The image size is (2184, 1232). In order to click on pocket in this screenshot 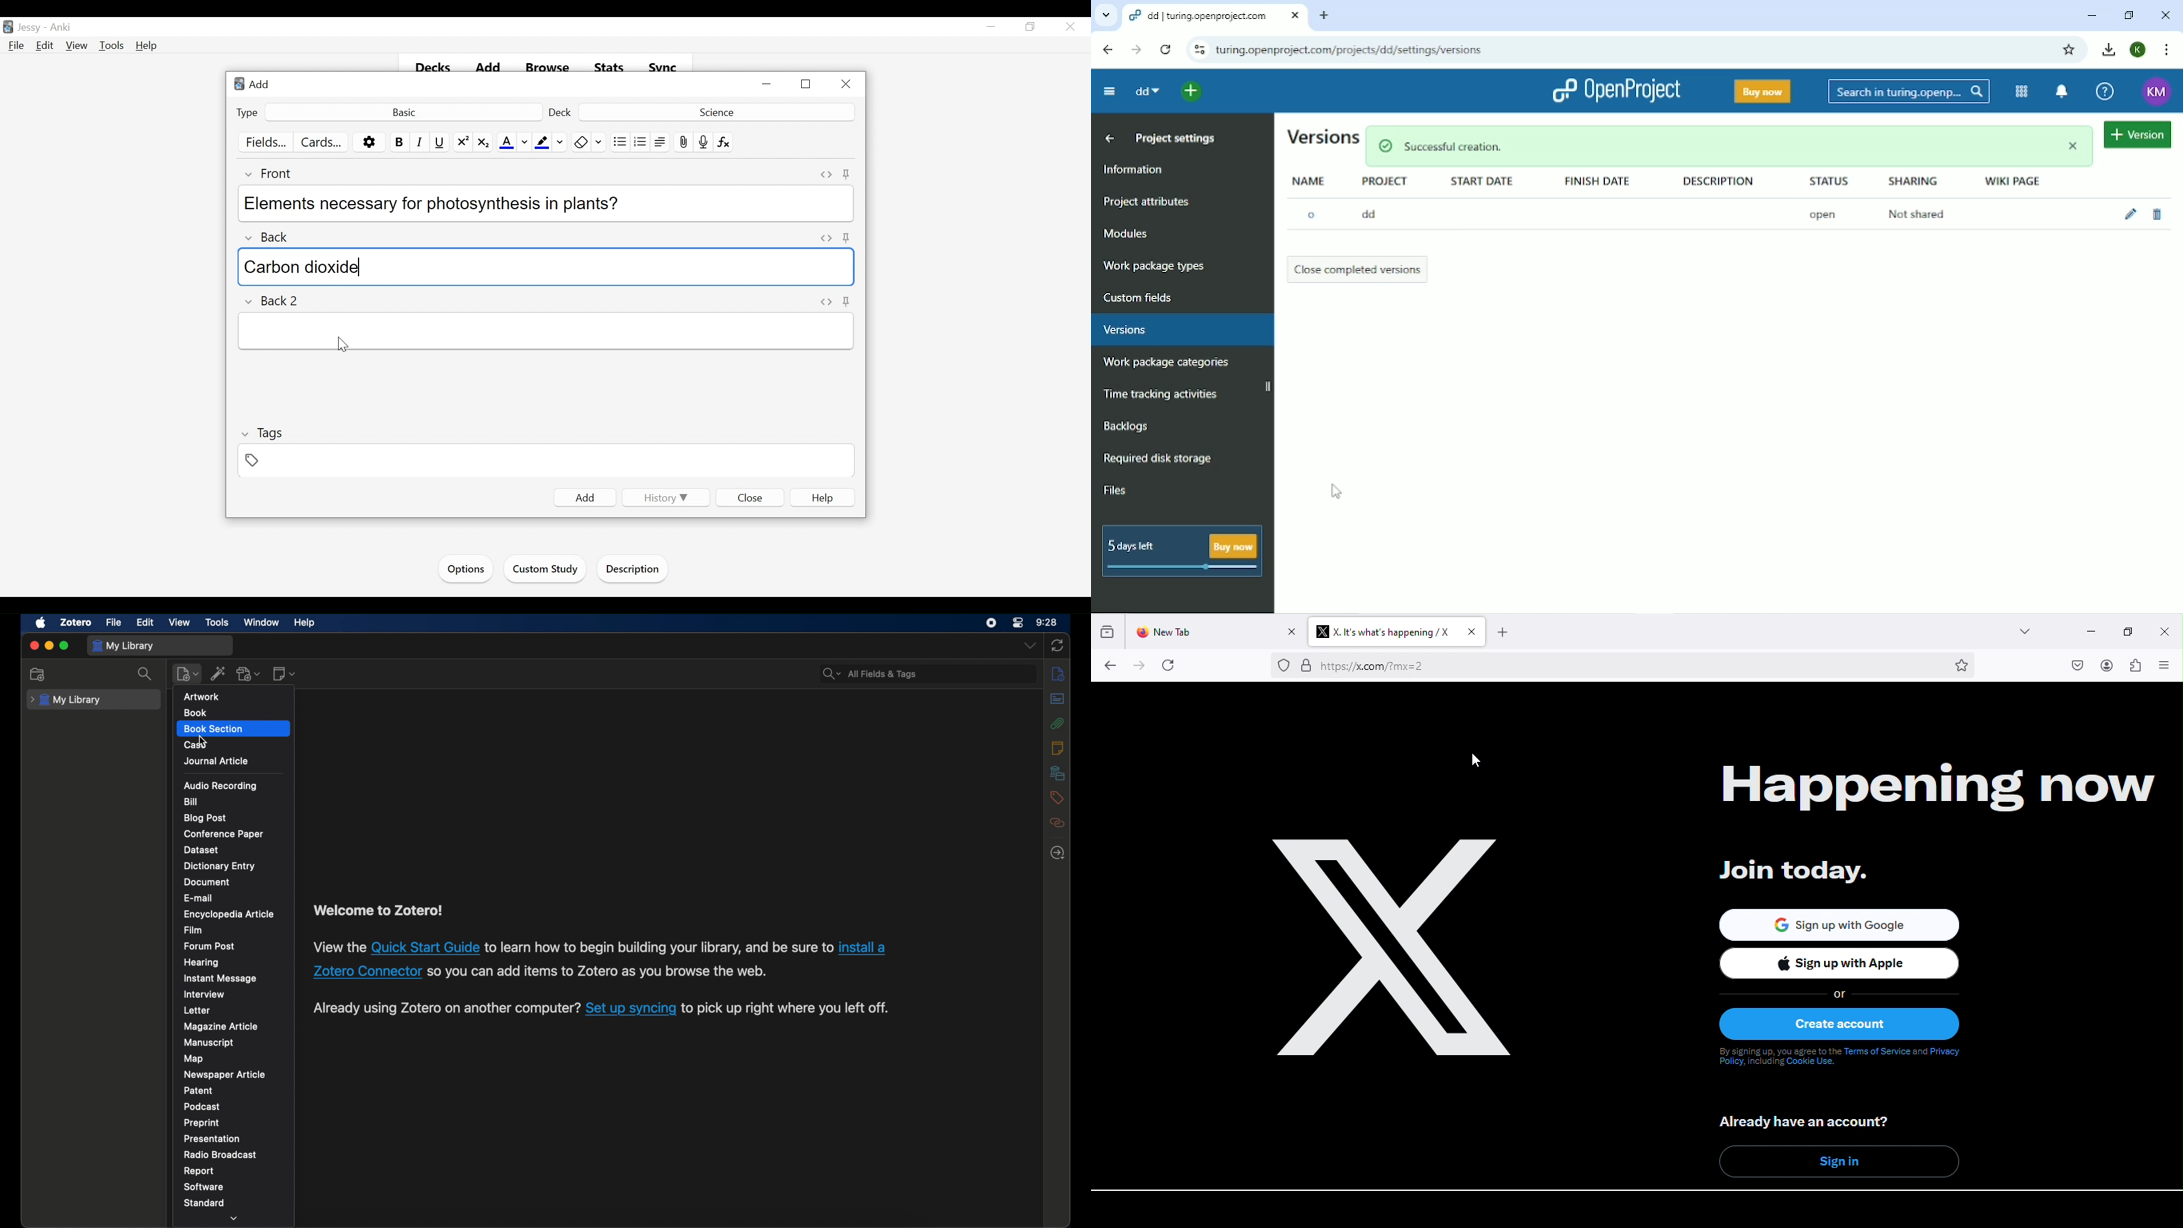, I will do `click(2071, 664)`.